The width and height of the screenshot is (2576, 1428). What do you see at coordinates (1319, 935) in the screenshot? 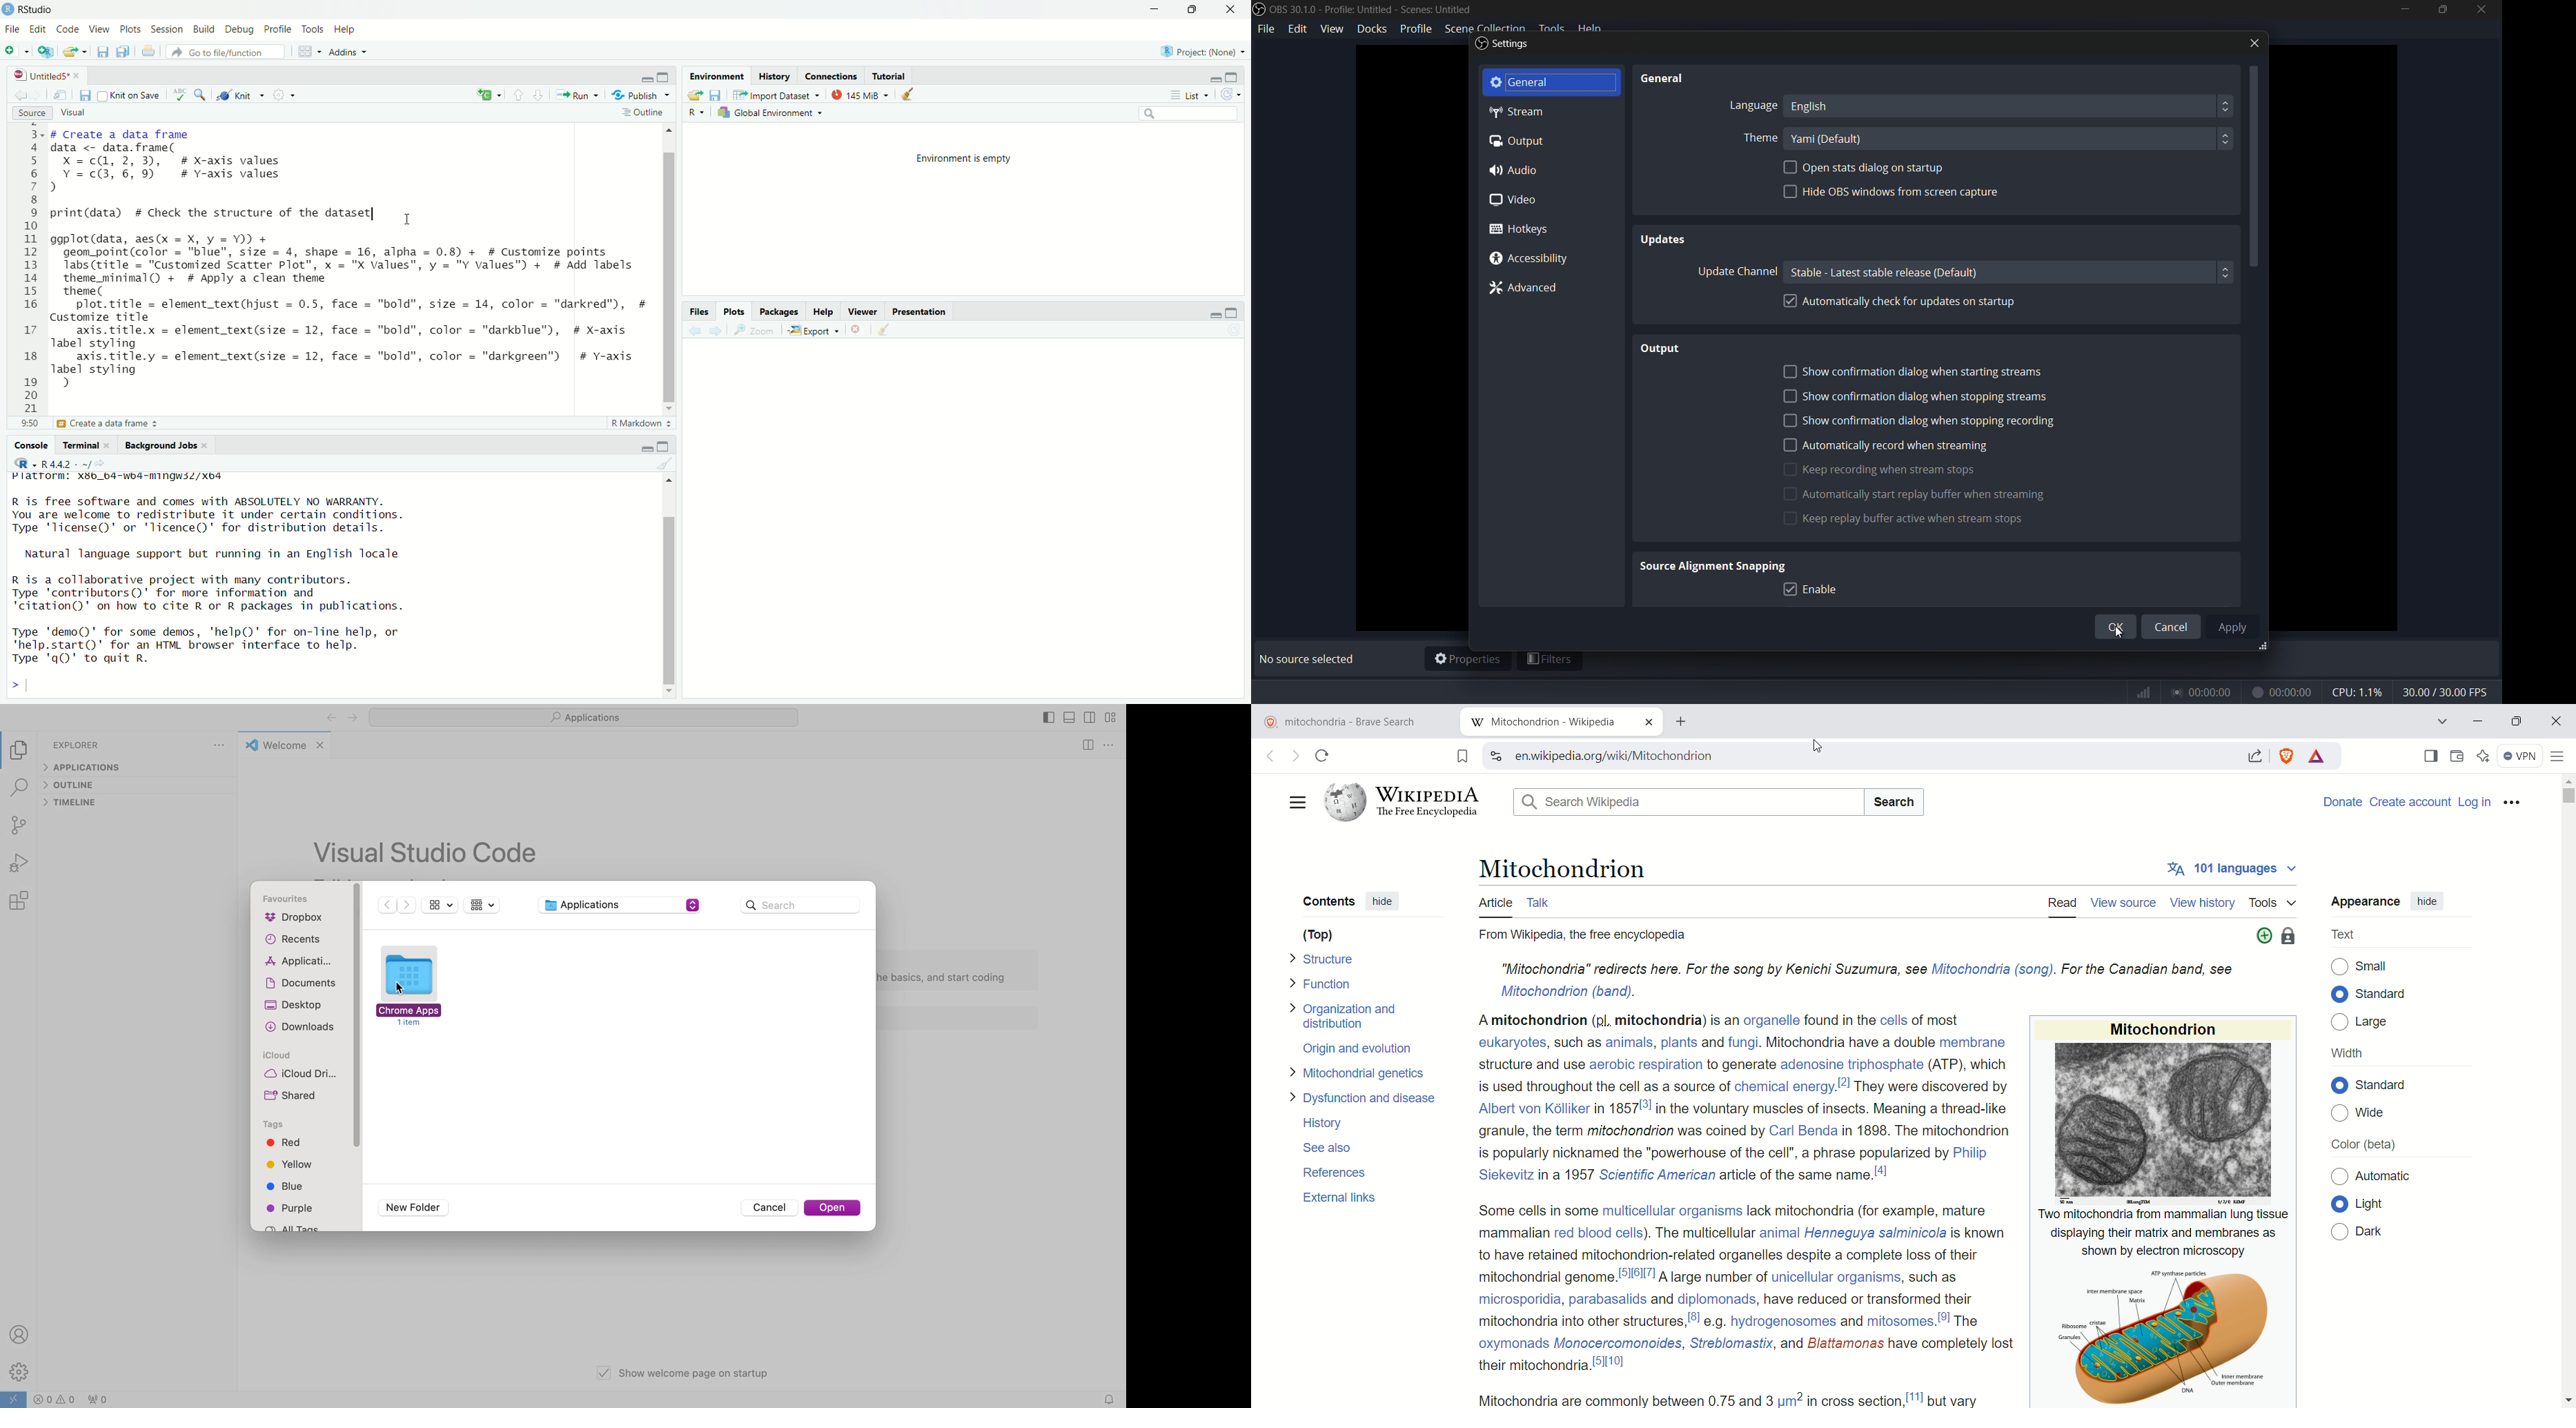
I see `(Top)` at bounding box center [1319, 935].